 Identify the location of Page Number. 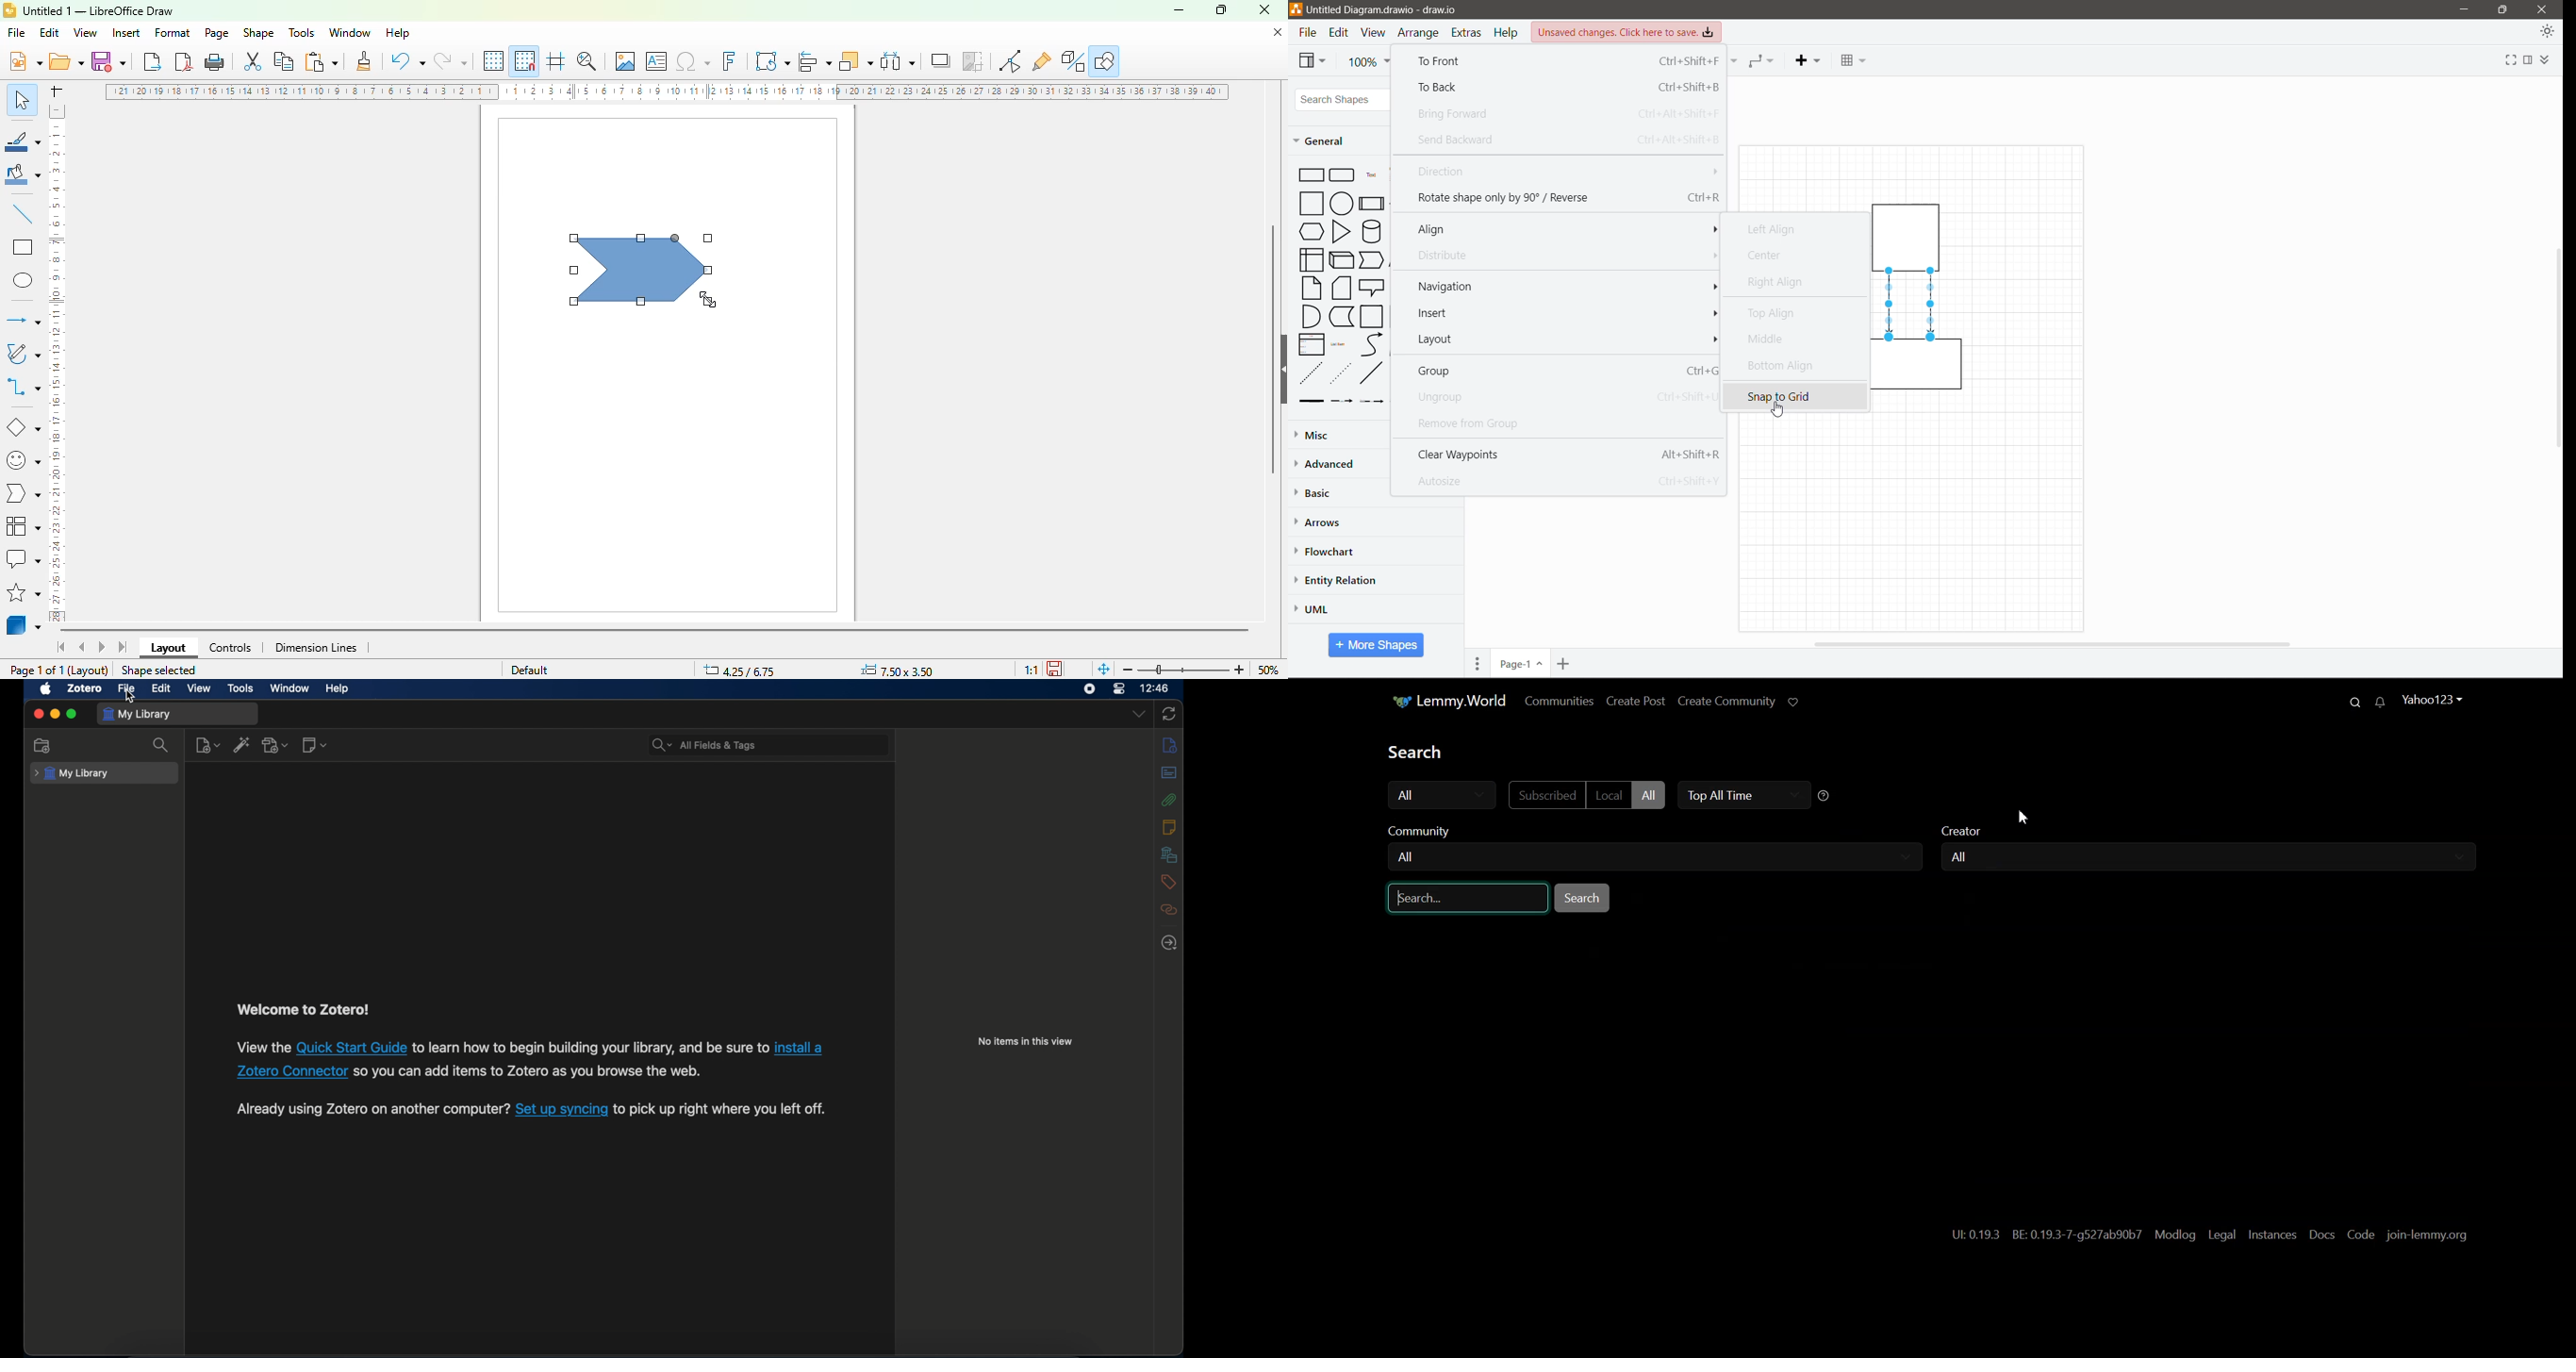
(1520, 664).